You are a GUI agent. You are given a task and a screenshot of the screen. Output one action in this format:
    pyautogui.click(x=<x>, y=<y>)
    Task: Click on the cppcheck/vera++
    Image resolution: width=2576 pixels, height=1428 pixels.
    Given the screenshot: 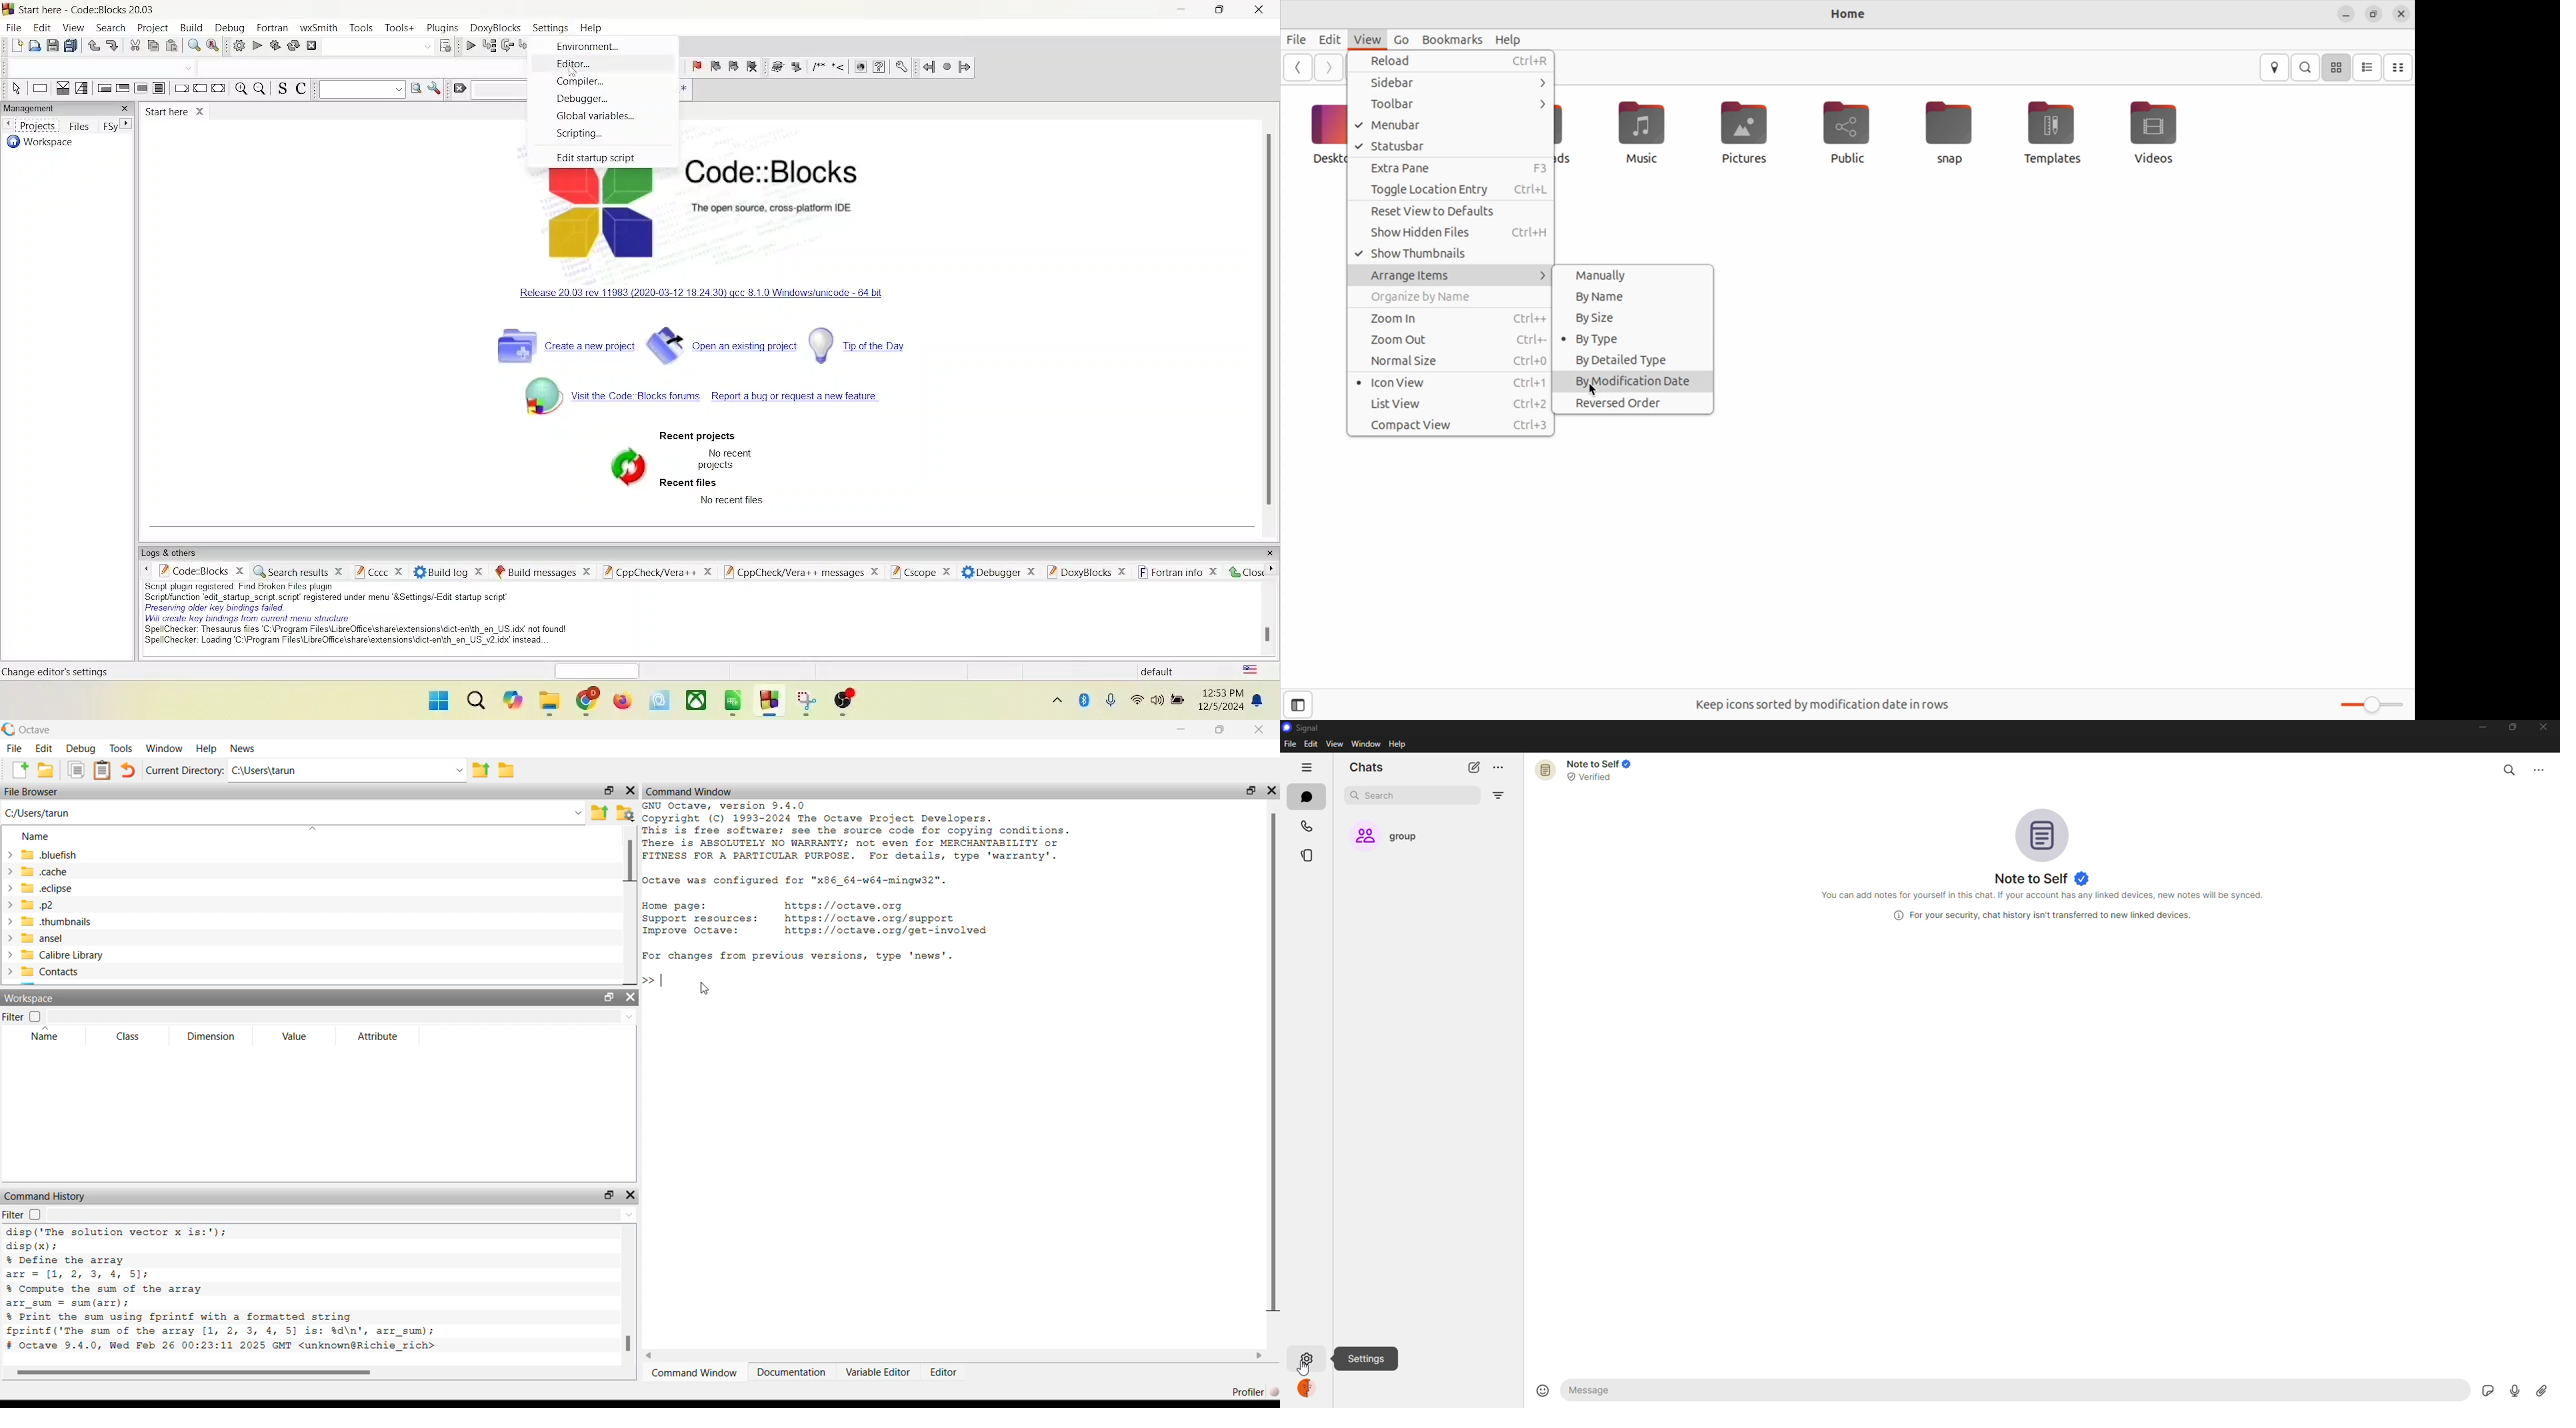 What is the action you would take?
    pyautogui.click(x=657, y=571)
    